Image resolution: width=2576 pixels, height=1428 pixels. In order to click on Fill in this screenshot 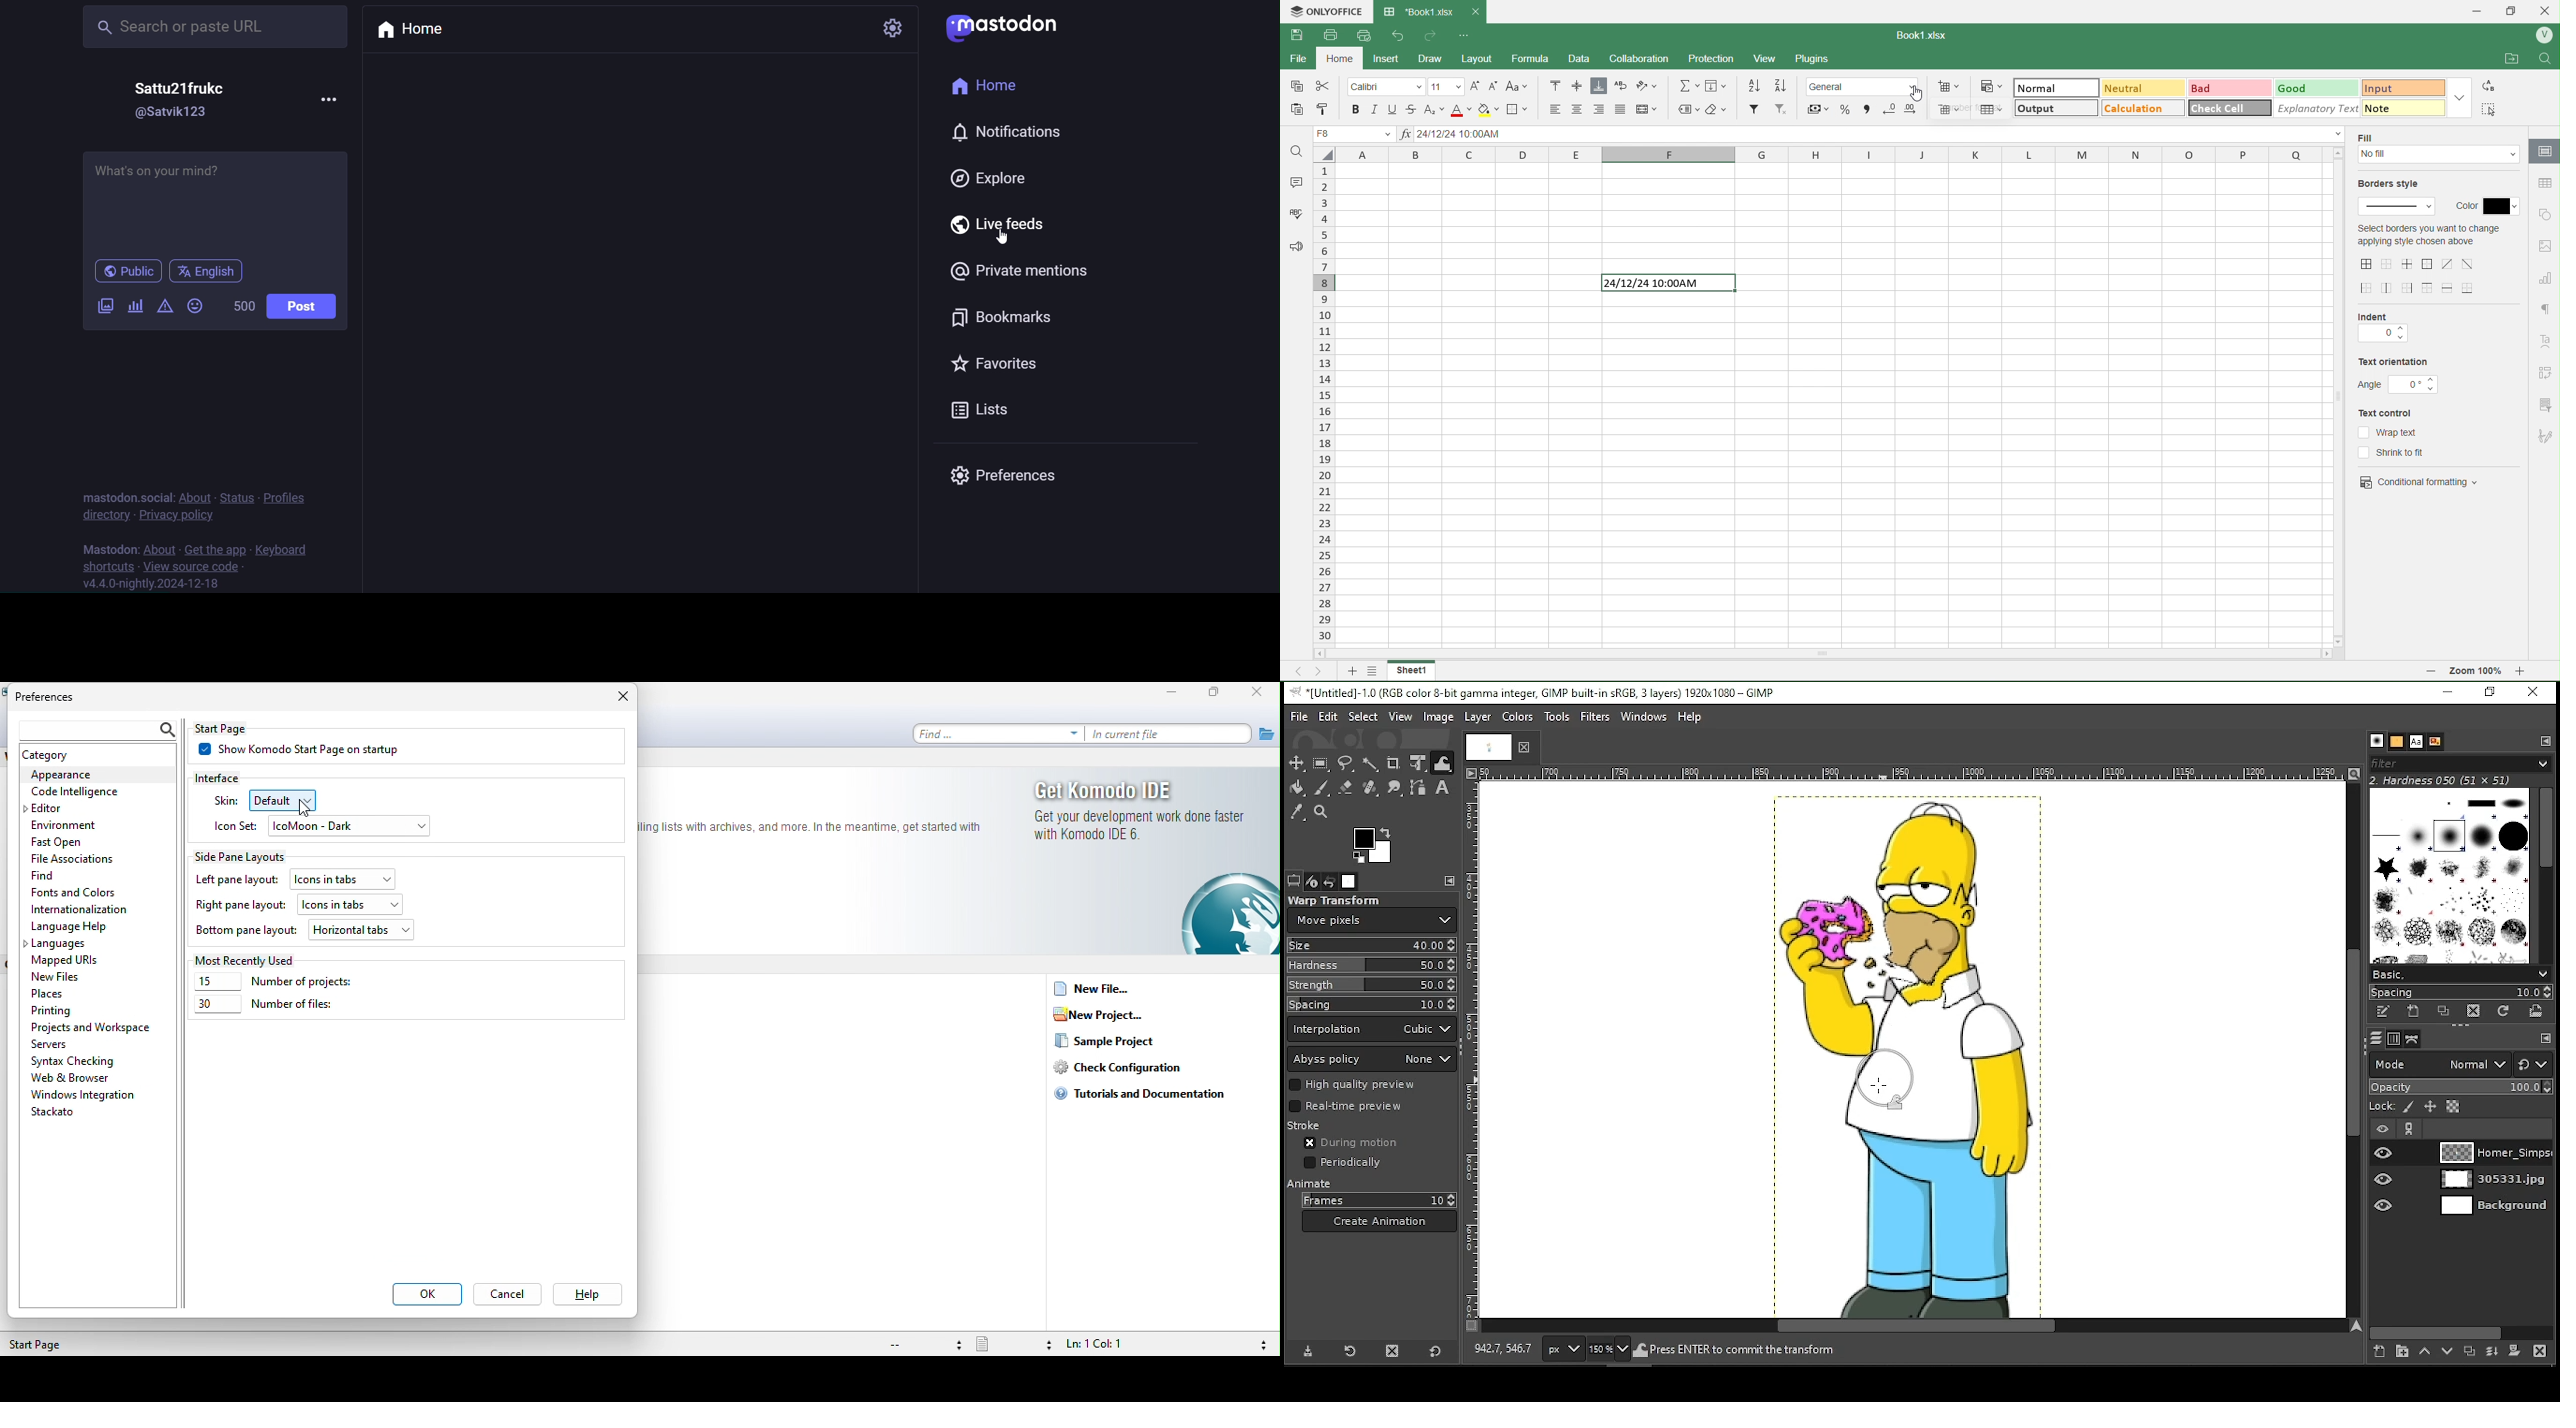, I will do `click(1720, 86)`.